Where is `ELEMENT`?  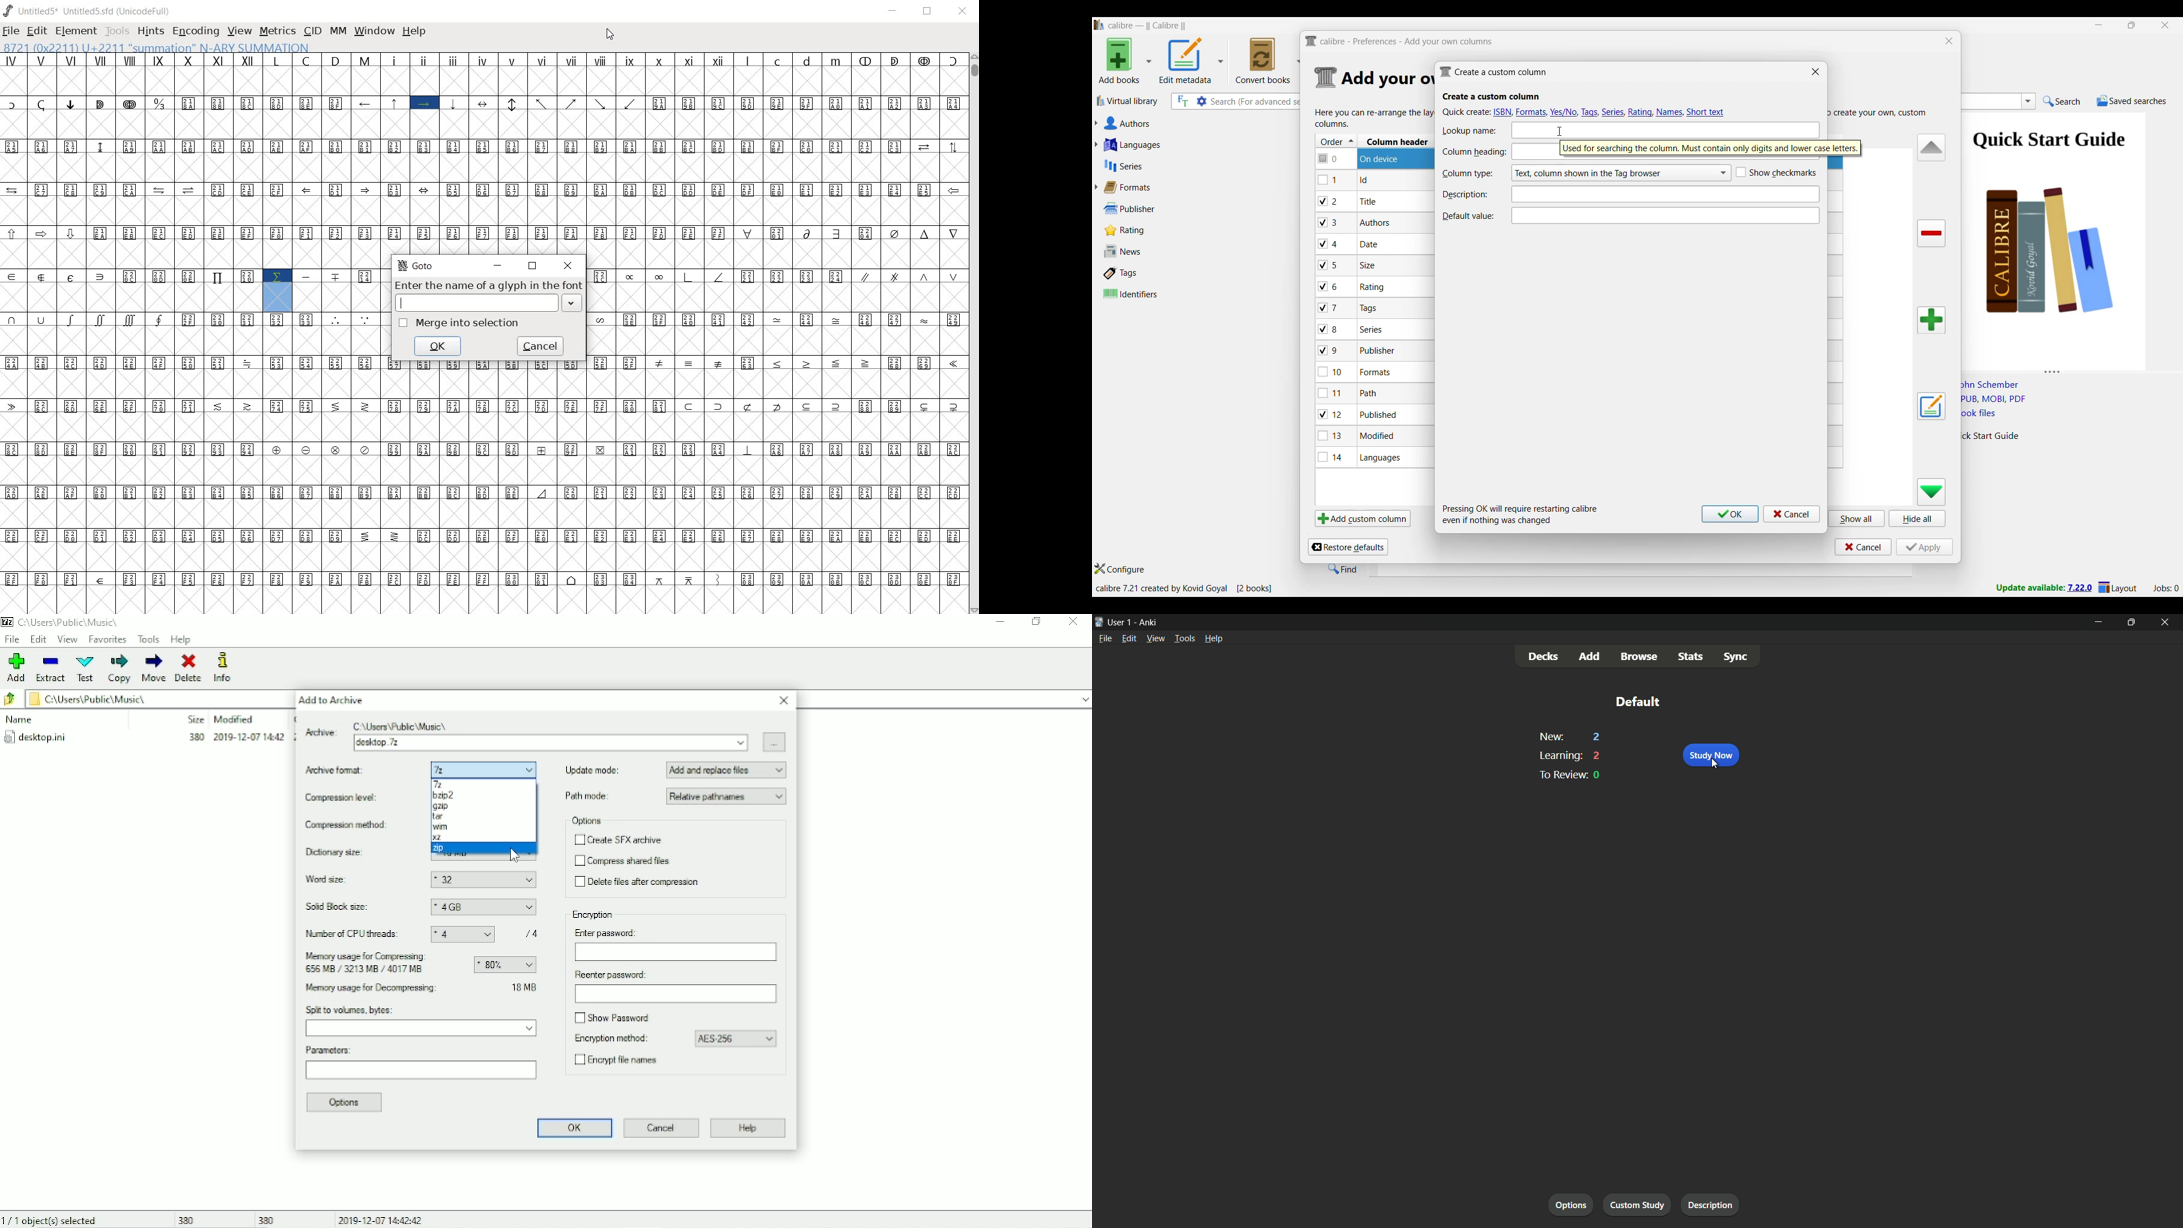
ELEMENT is located at coordinates (76, 31).